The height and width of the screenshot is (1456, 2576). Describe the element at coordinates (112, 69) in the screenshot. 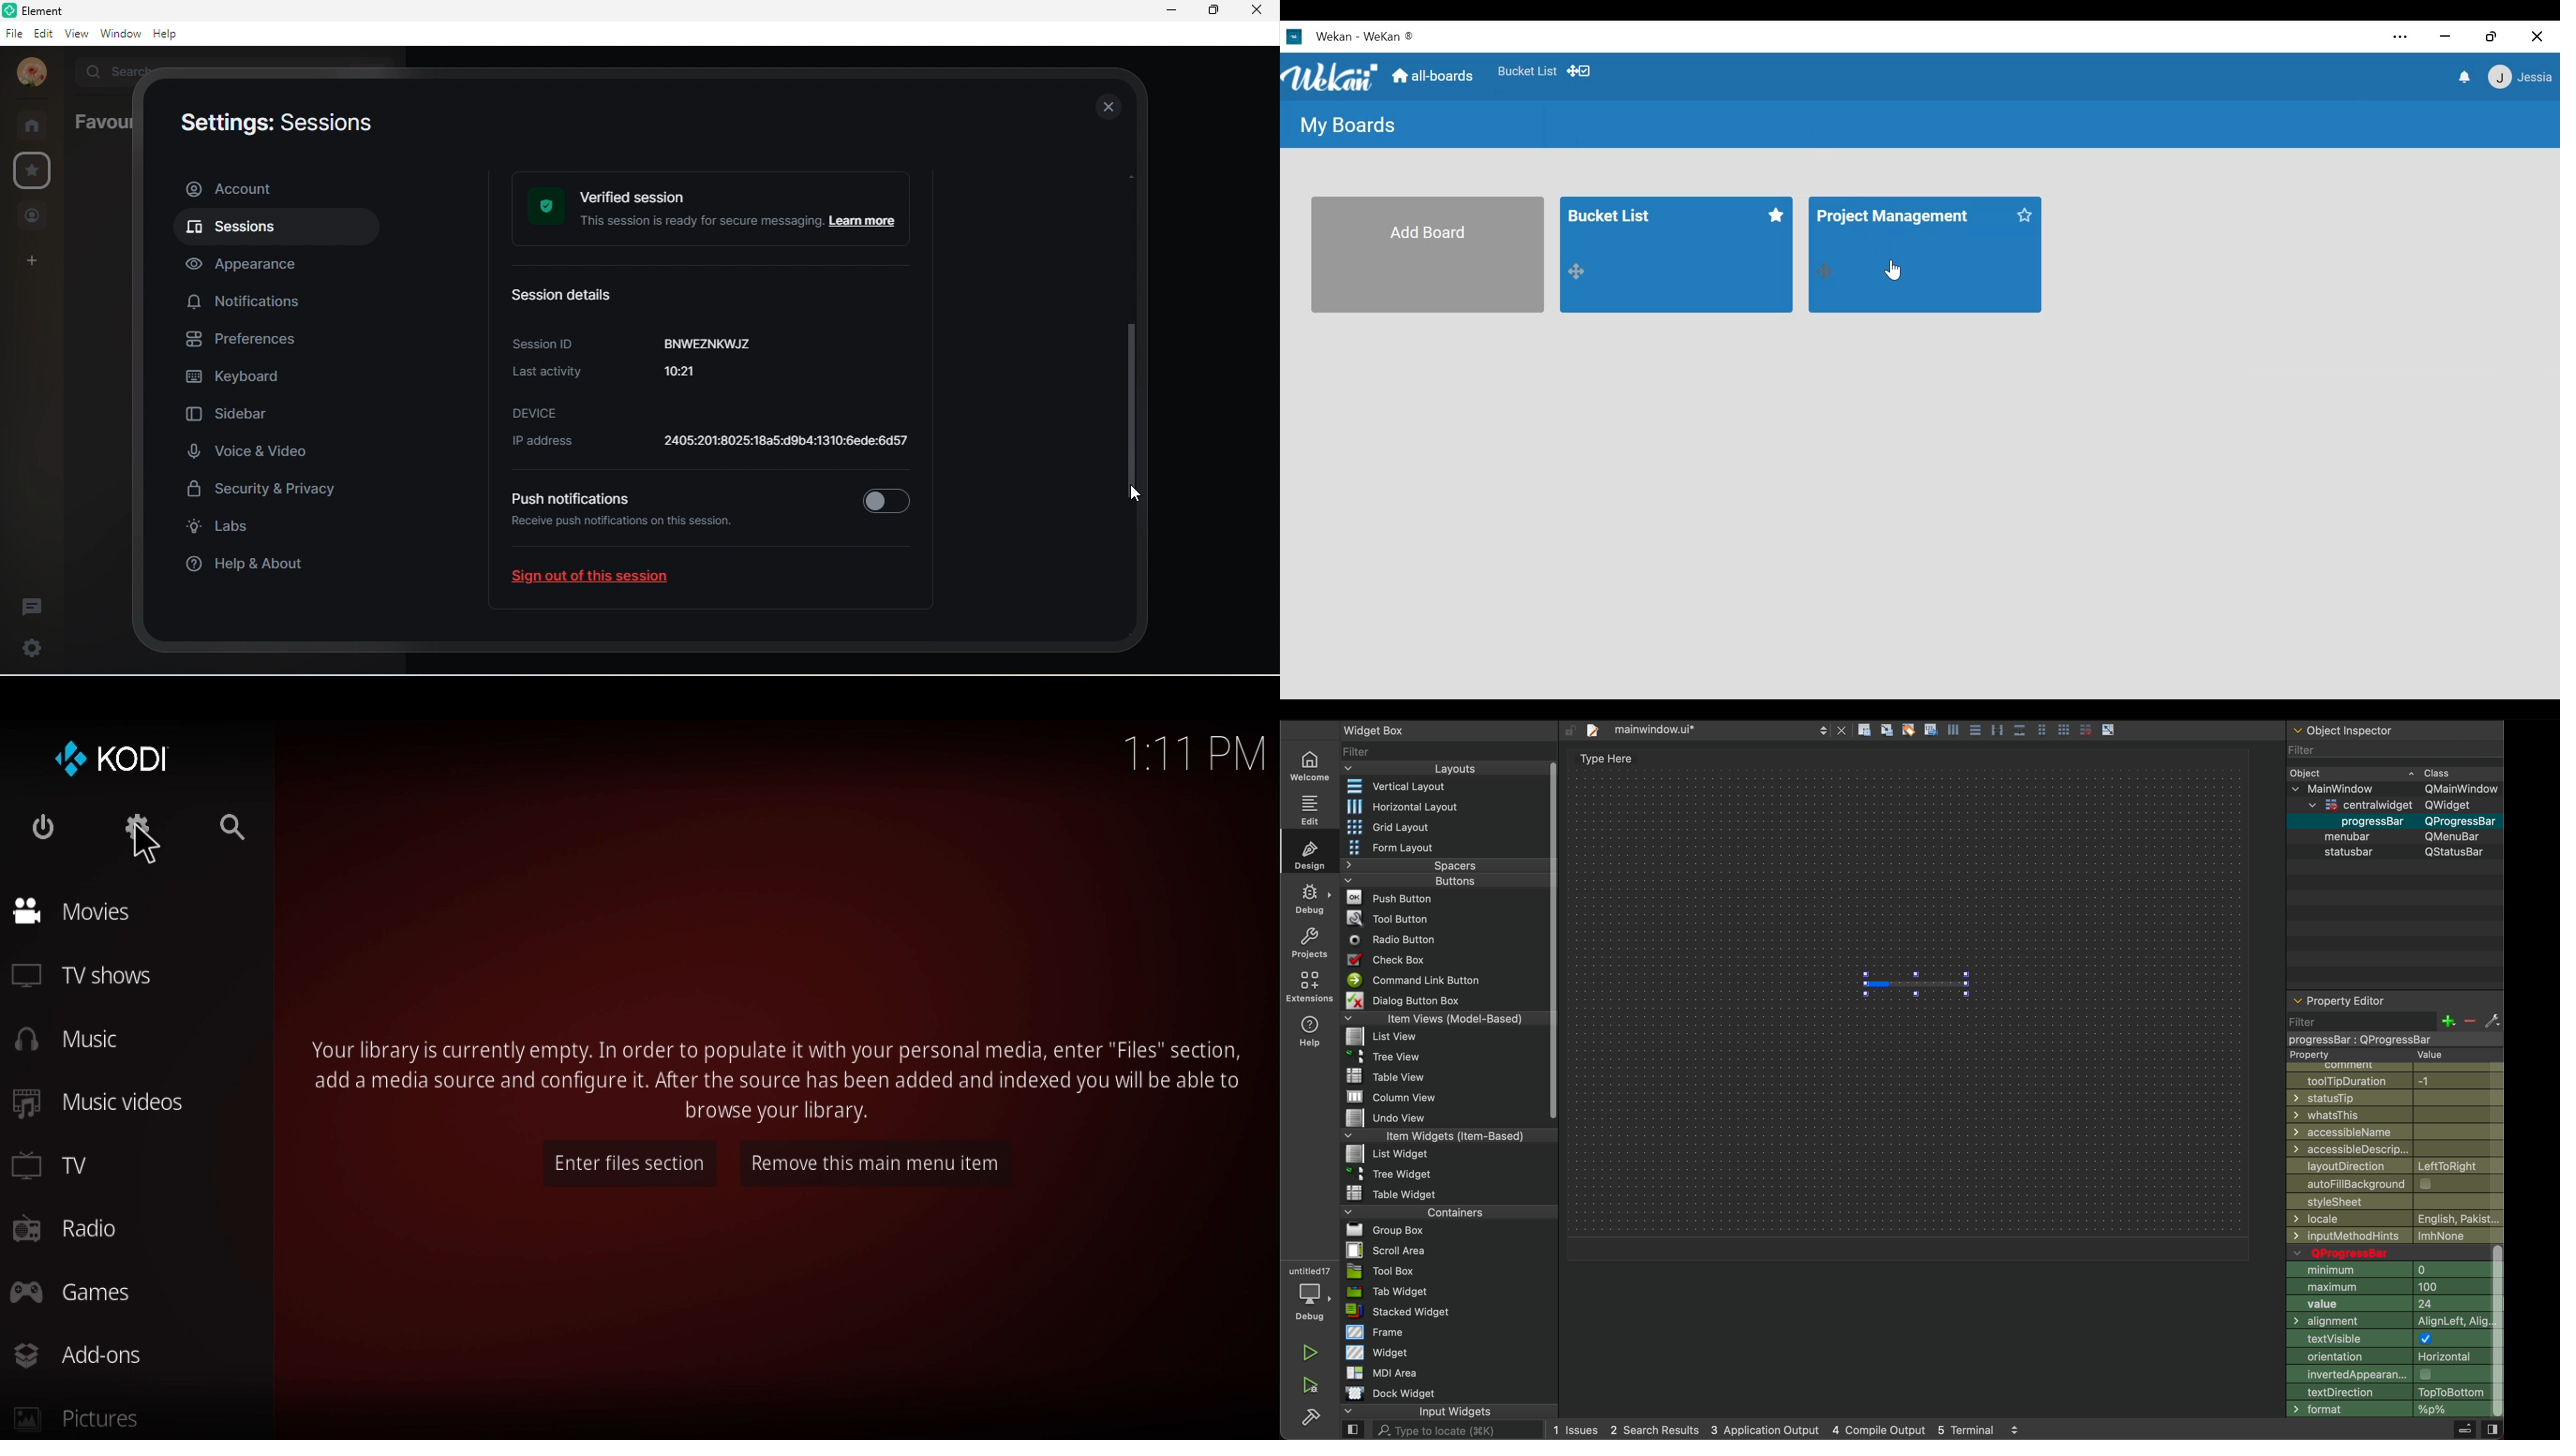

I see `search` at that location.